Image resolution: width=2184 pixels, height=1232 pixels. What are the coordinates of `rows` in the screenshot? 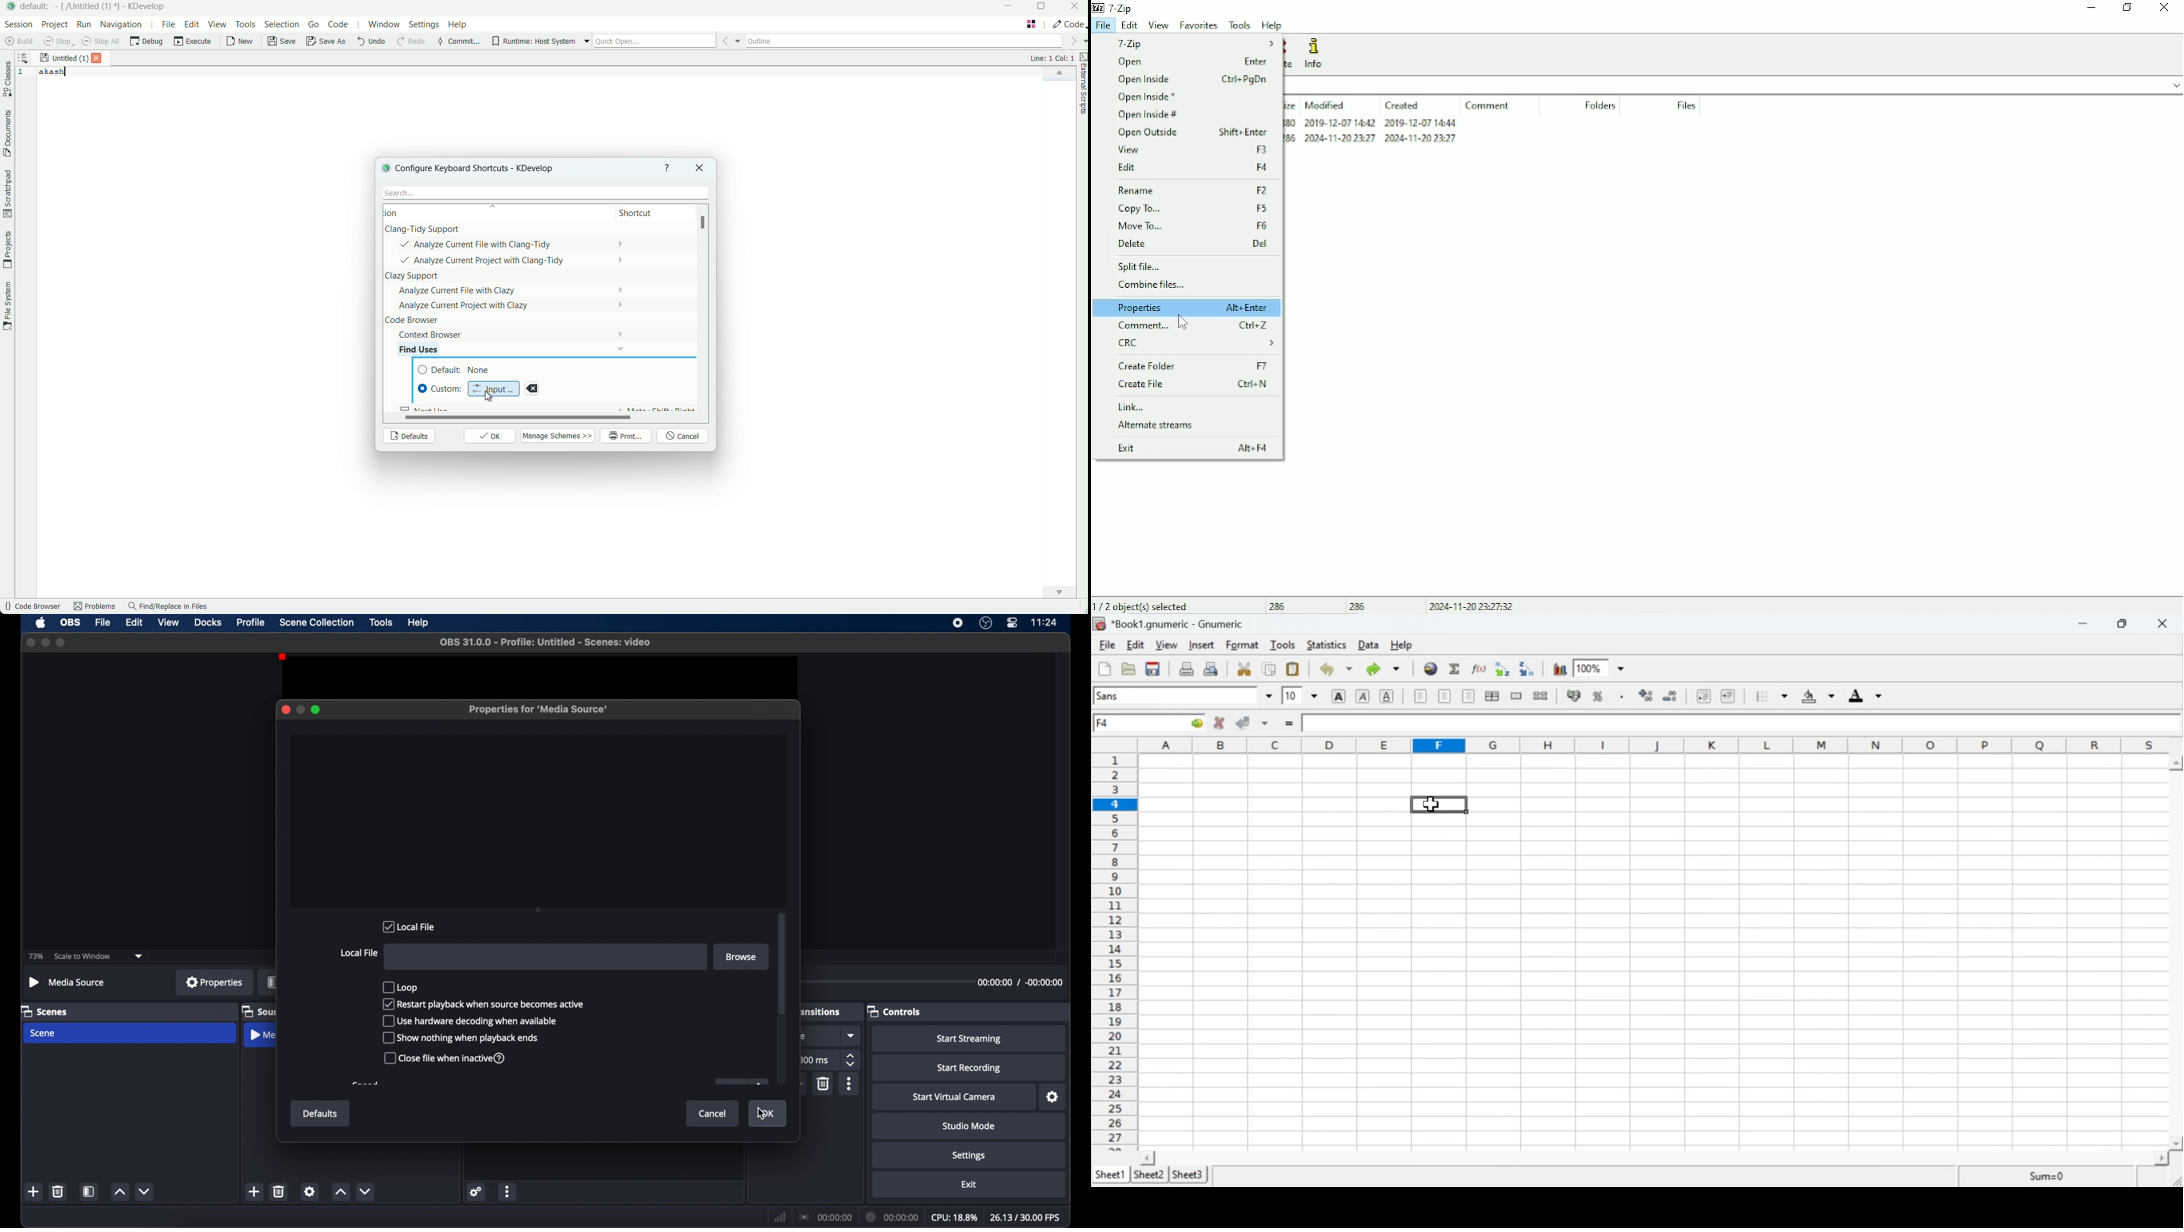 It's located at (1117, 949).